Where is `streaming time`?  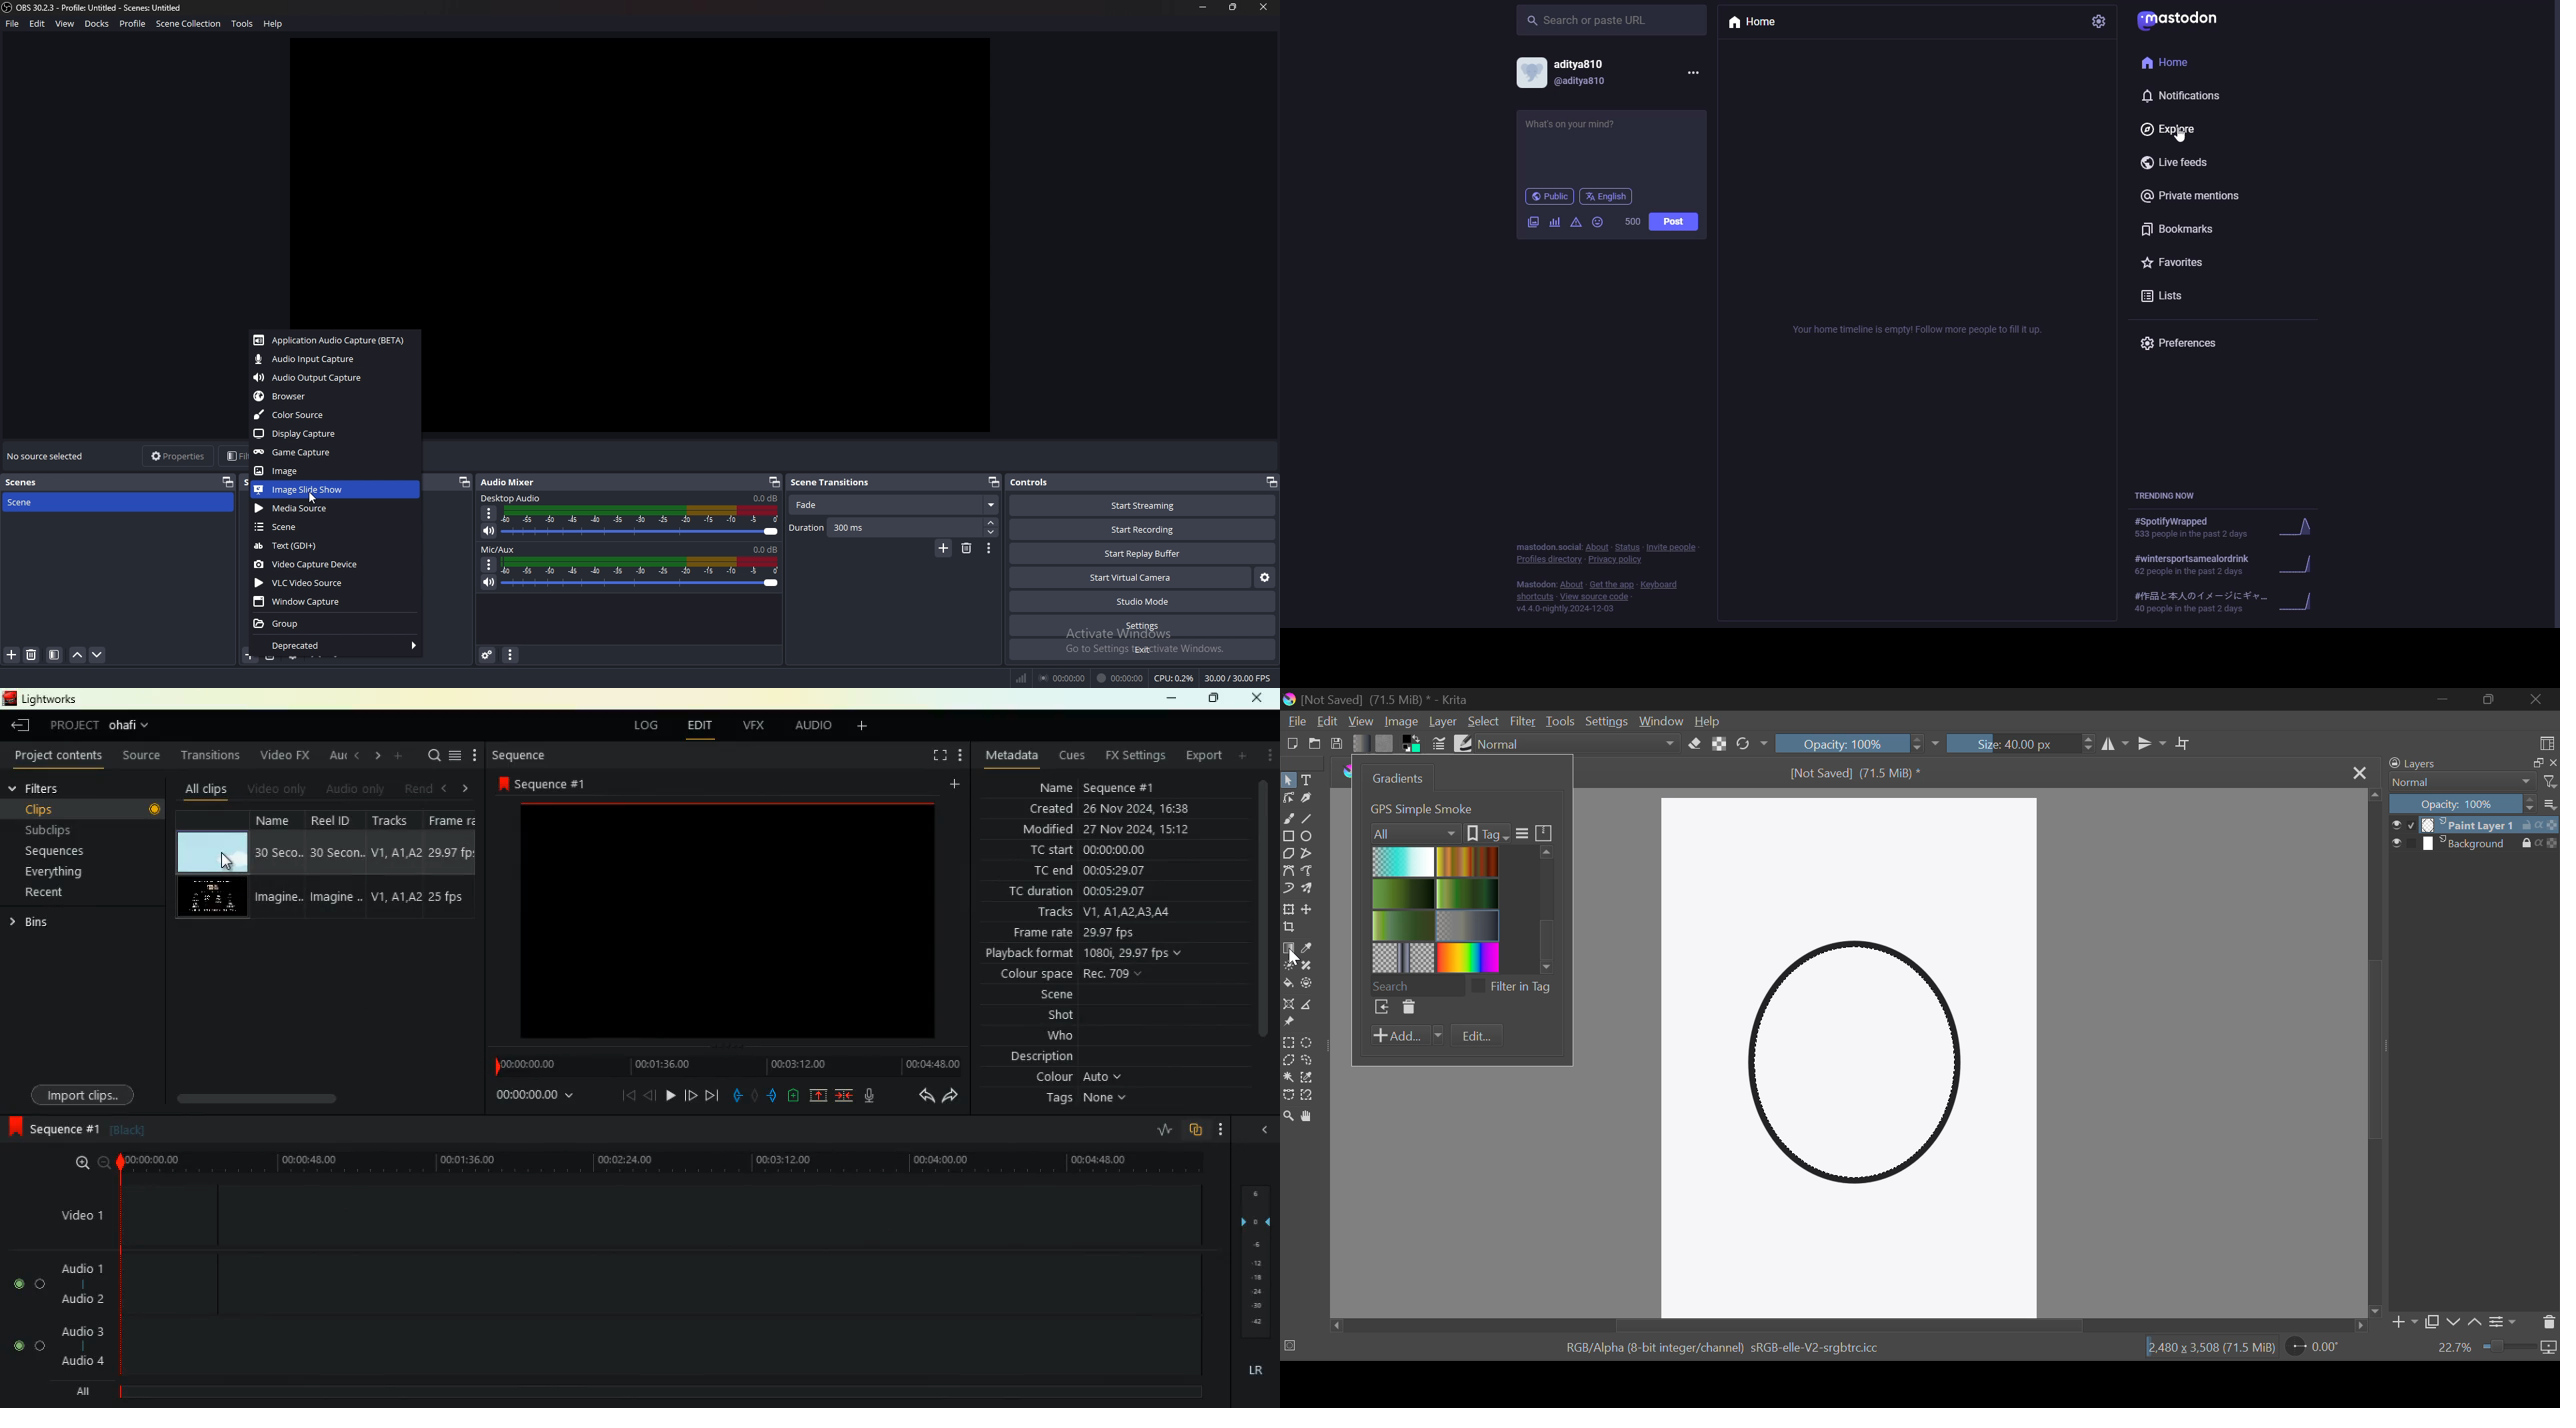
streaming time is located at coordinates (1064, 677).